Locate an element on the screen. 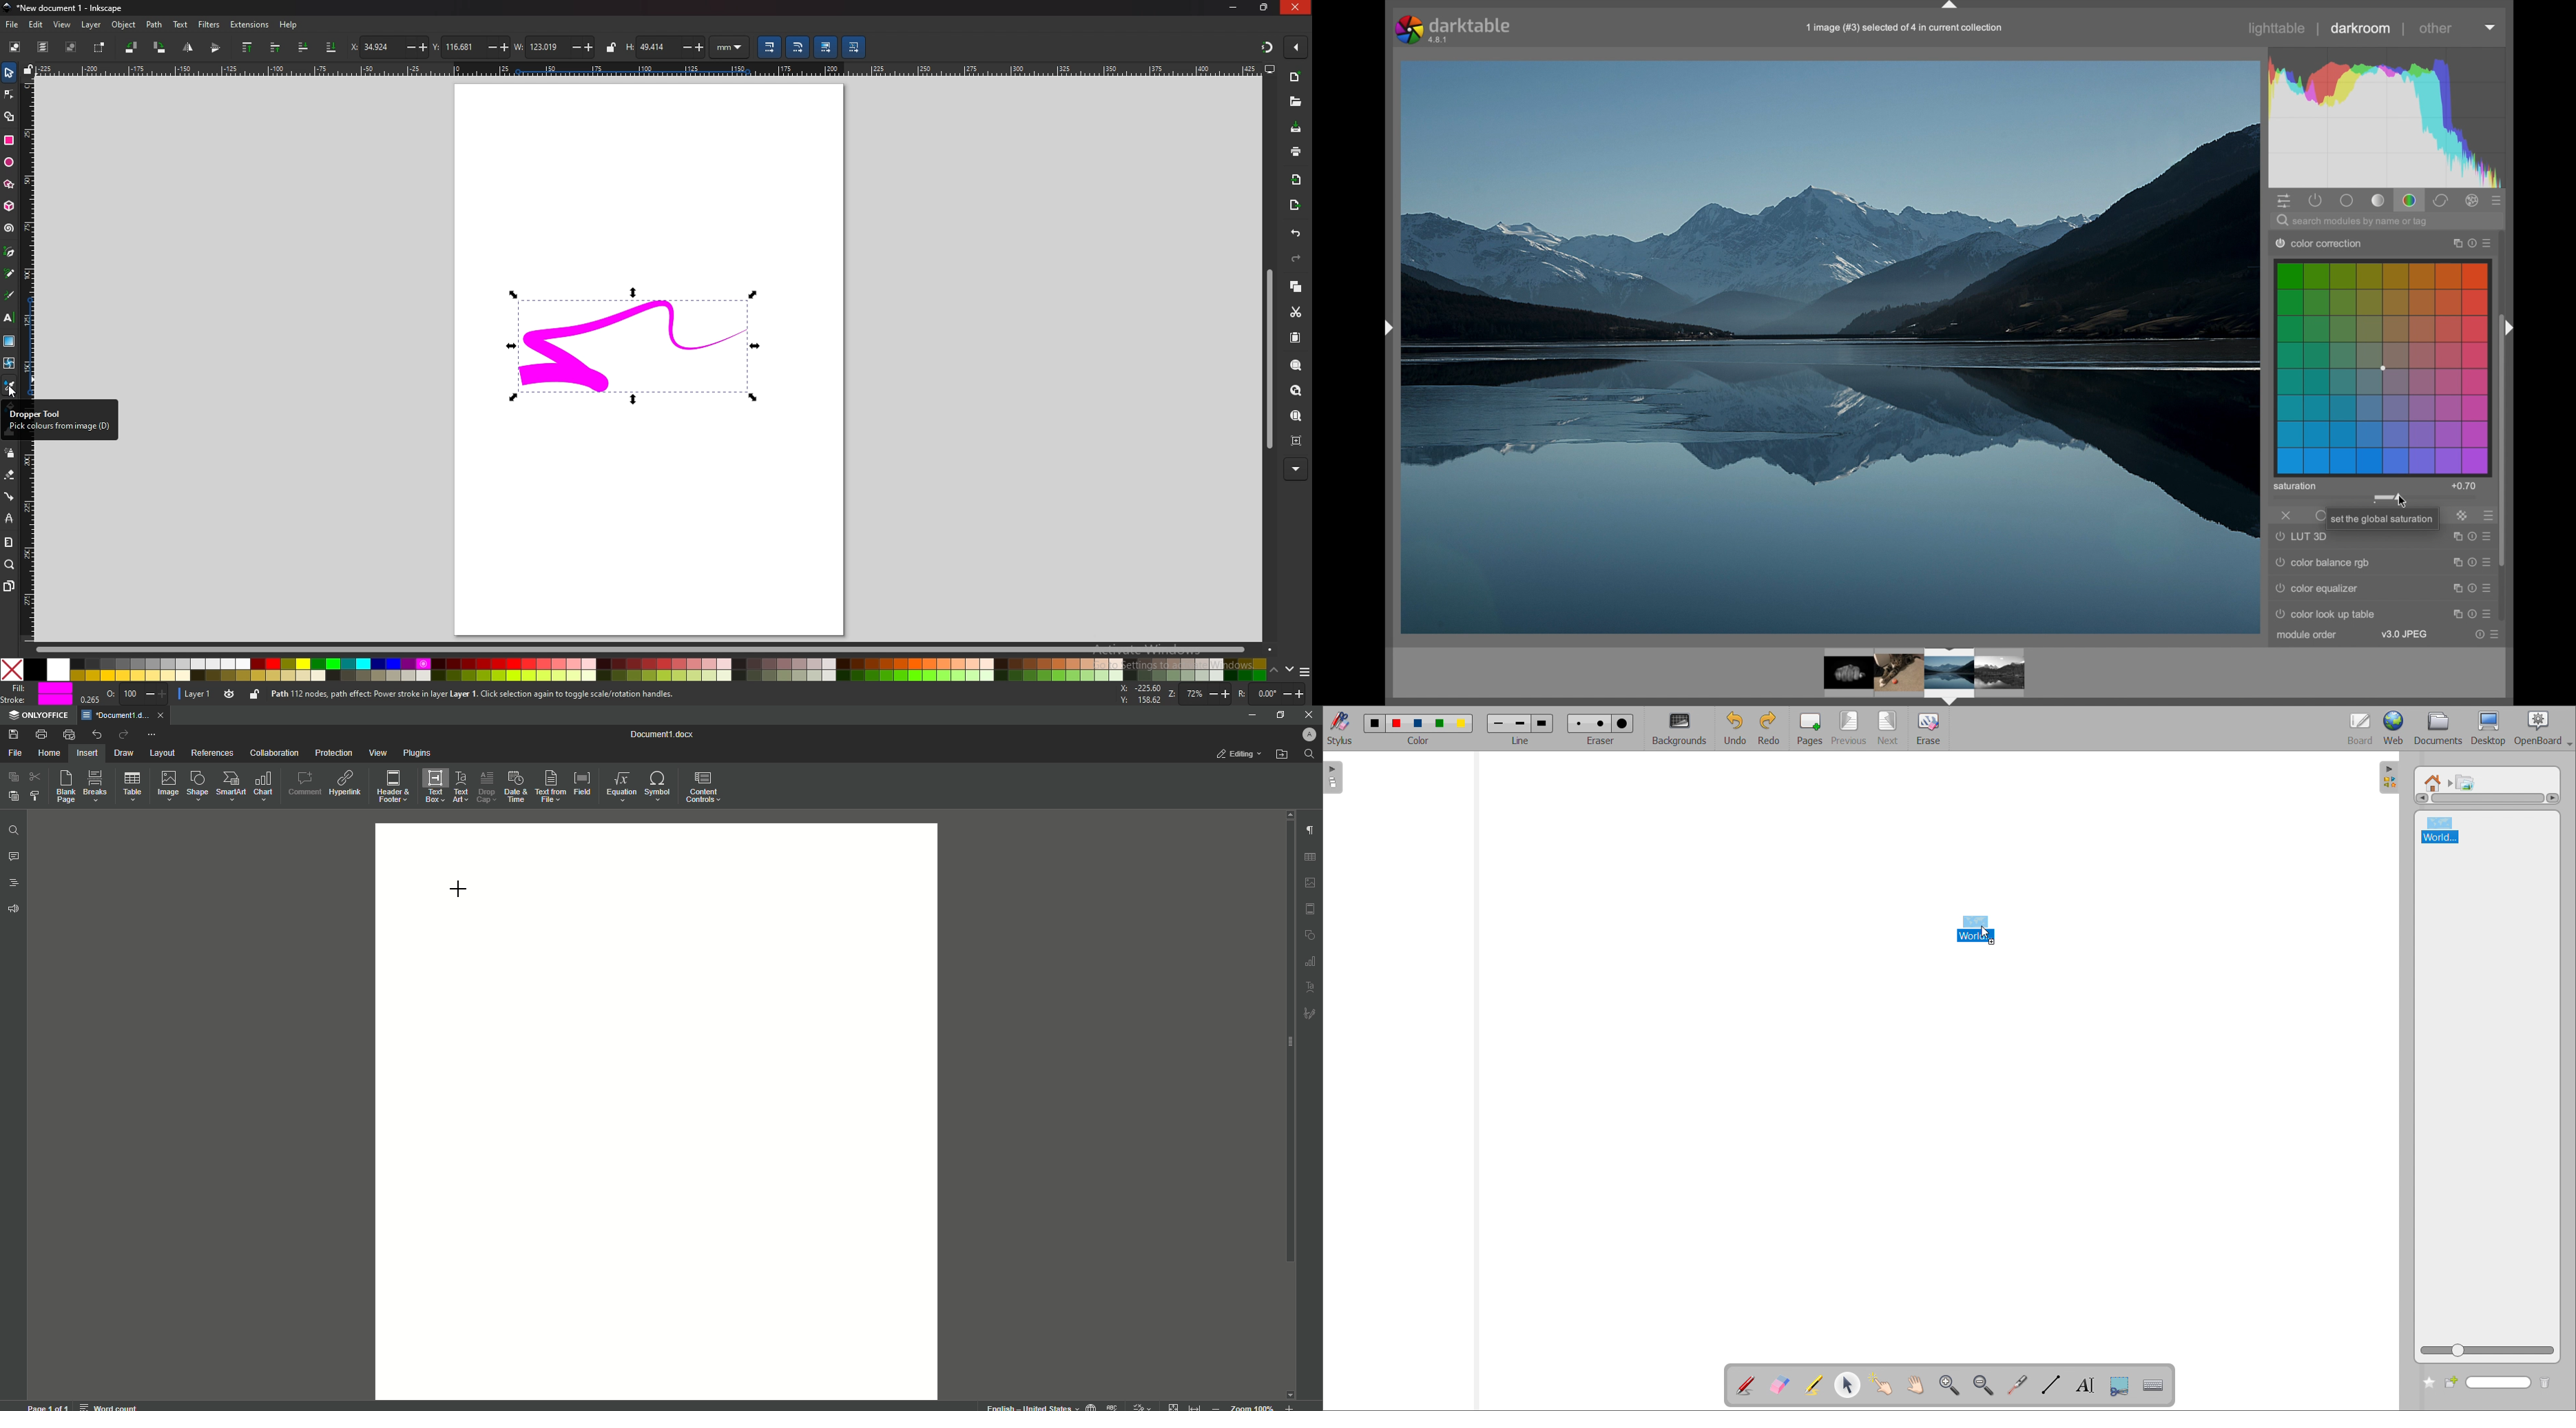 Image resolution: width=2576 pixels, height=1428 pixels. n is located at coordinates (1296, 77).